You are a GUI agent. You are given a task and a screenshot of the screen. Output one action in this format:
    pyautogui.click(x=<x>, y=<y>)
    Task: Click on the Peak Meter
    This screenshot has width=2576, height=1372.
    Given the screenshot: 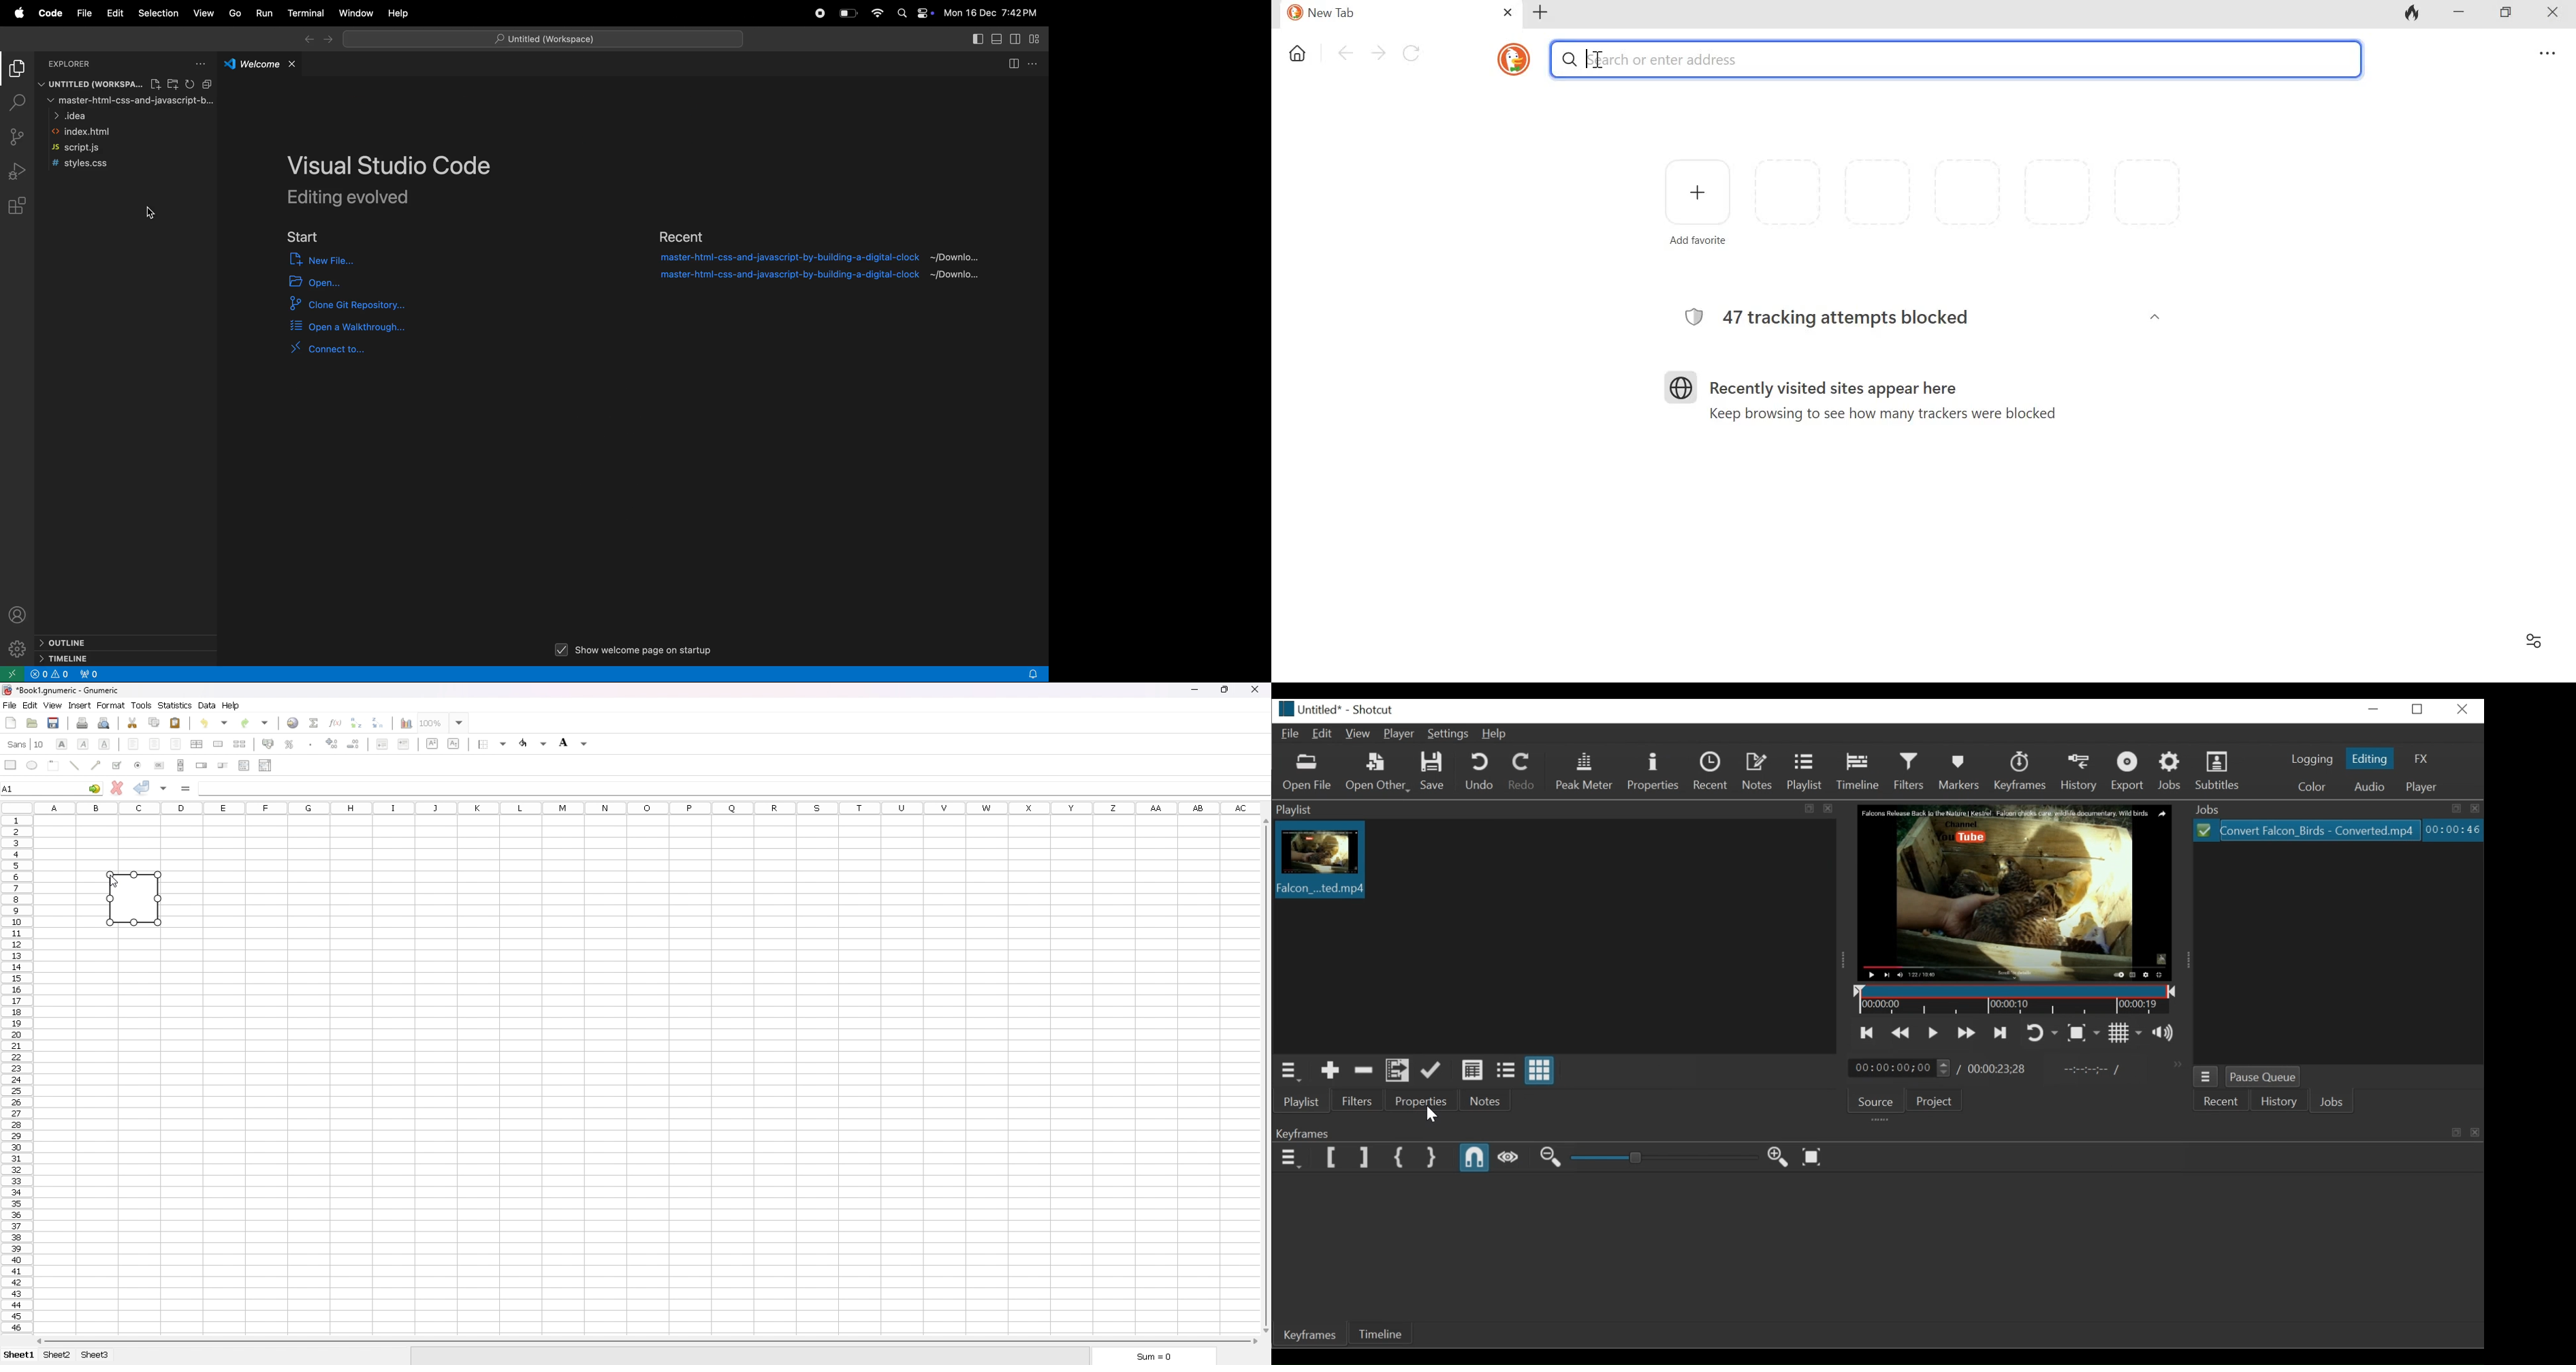 What is the action you would take?
    pyautogui.click(x=1582, y=772)
    